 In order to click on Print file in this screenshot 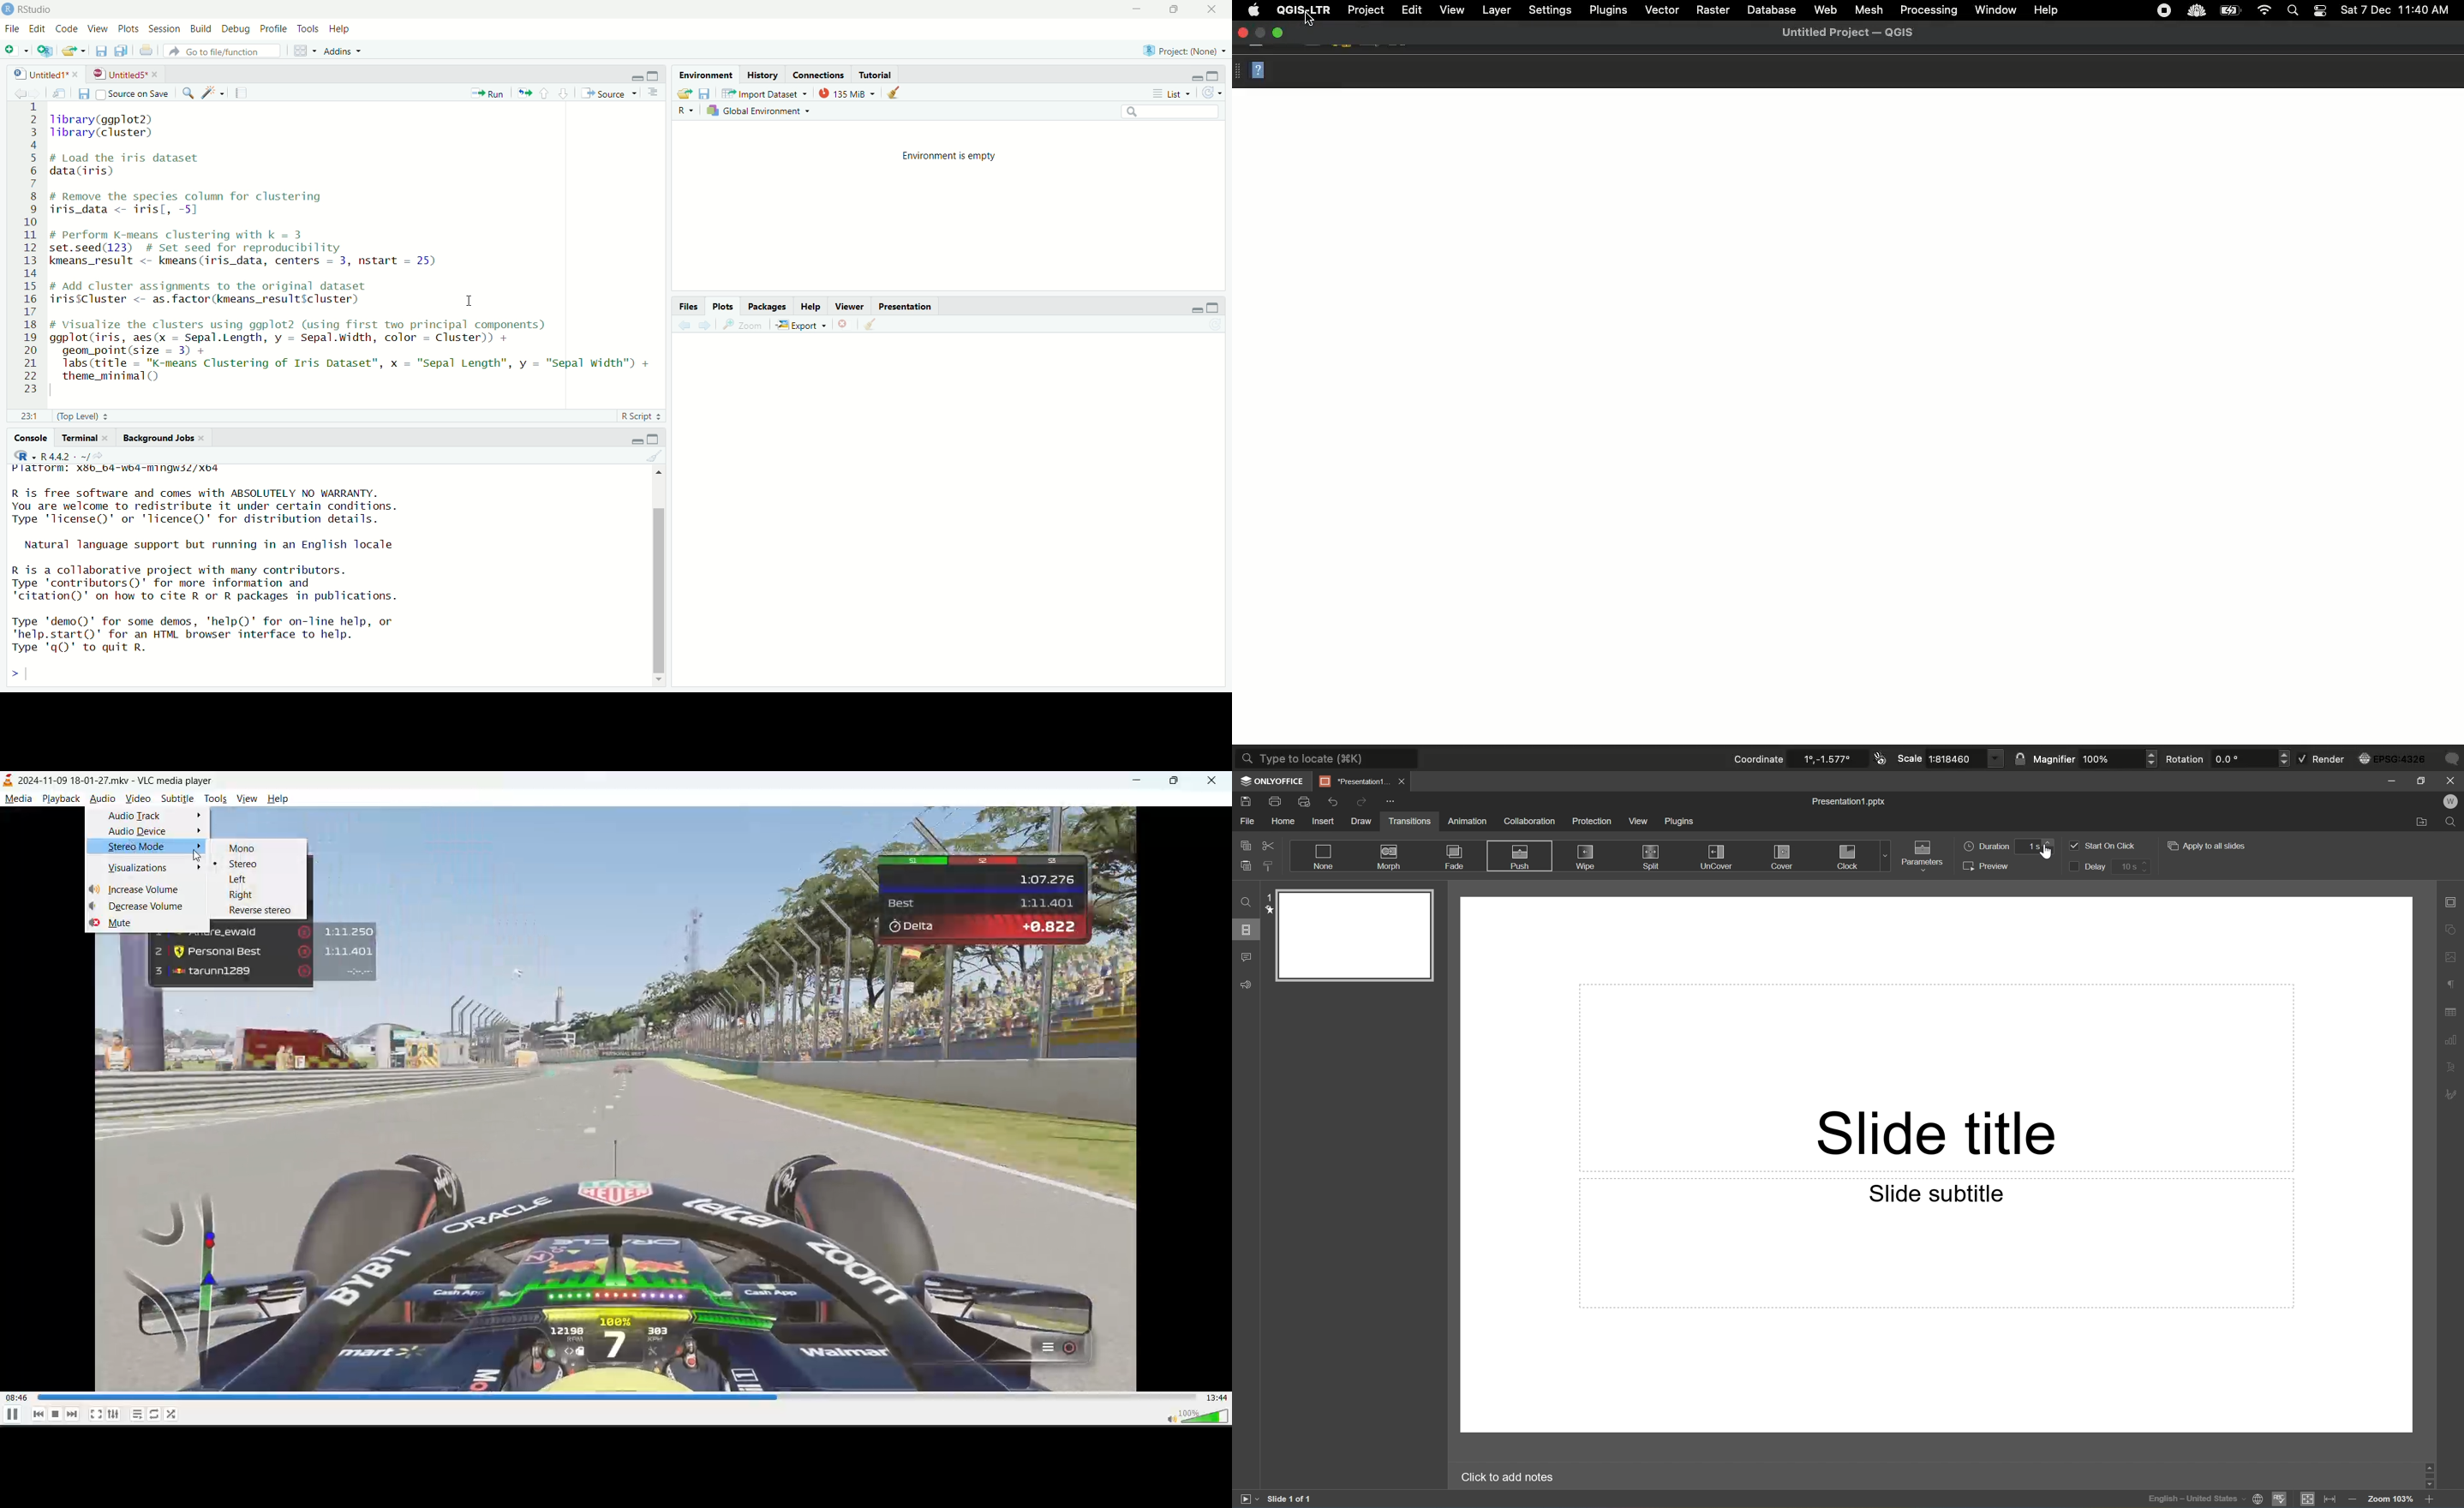, I will do `click(1274, 801)`.